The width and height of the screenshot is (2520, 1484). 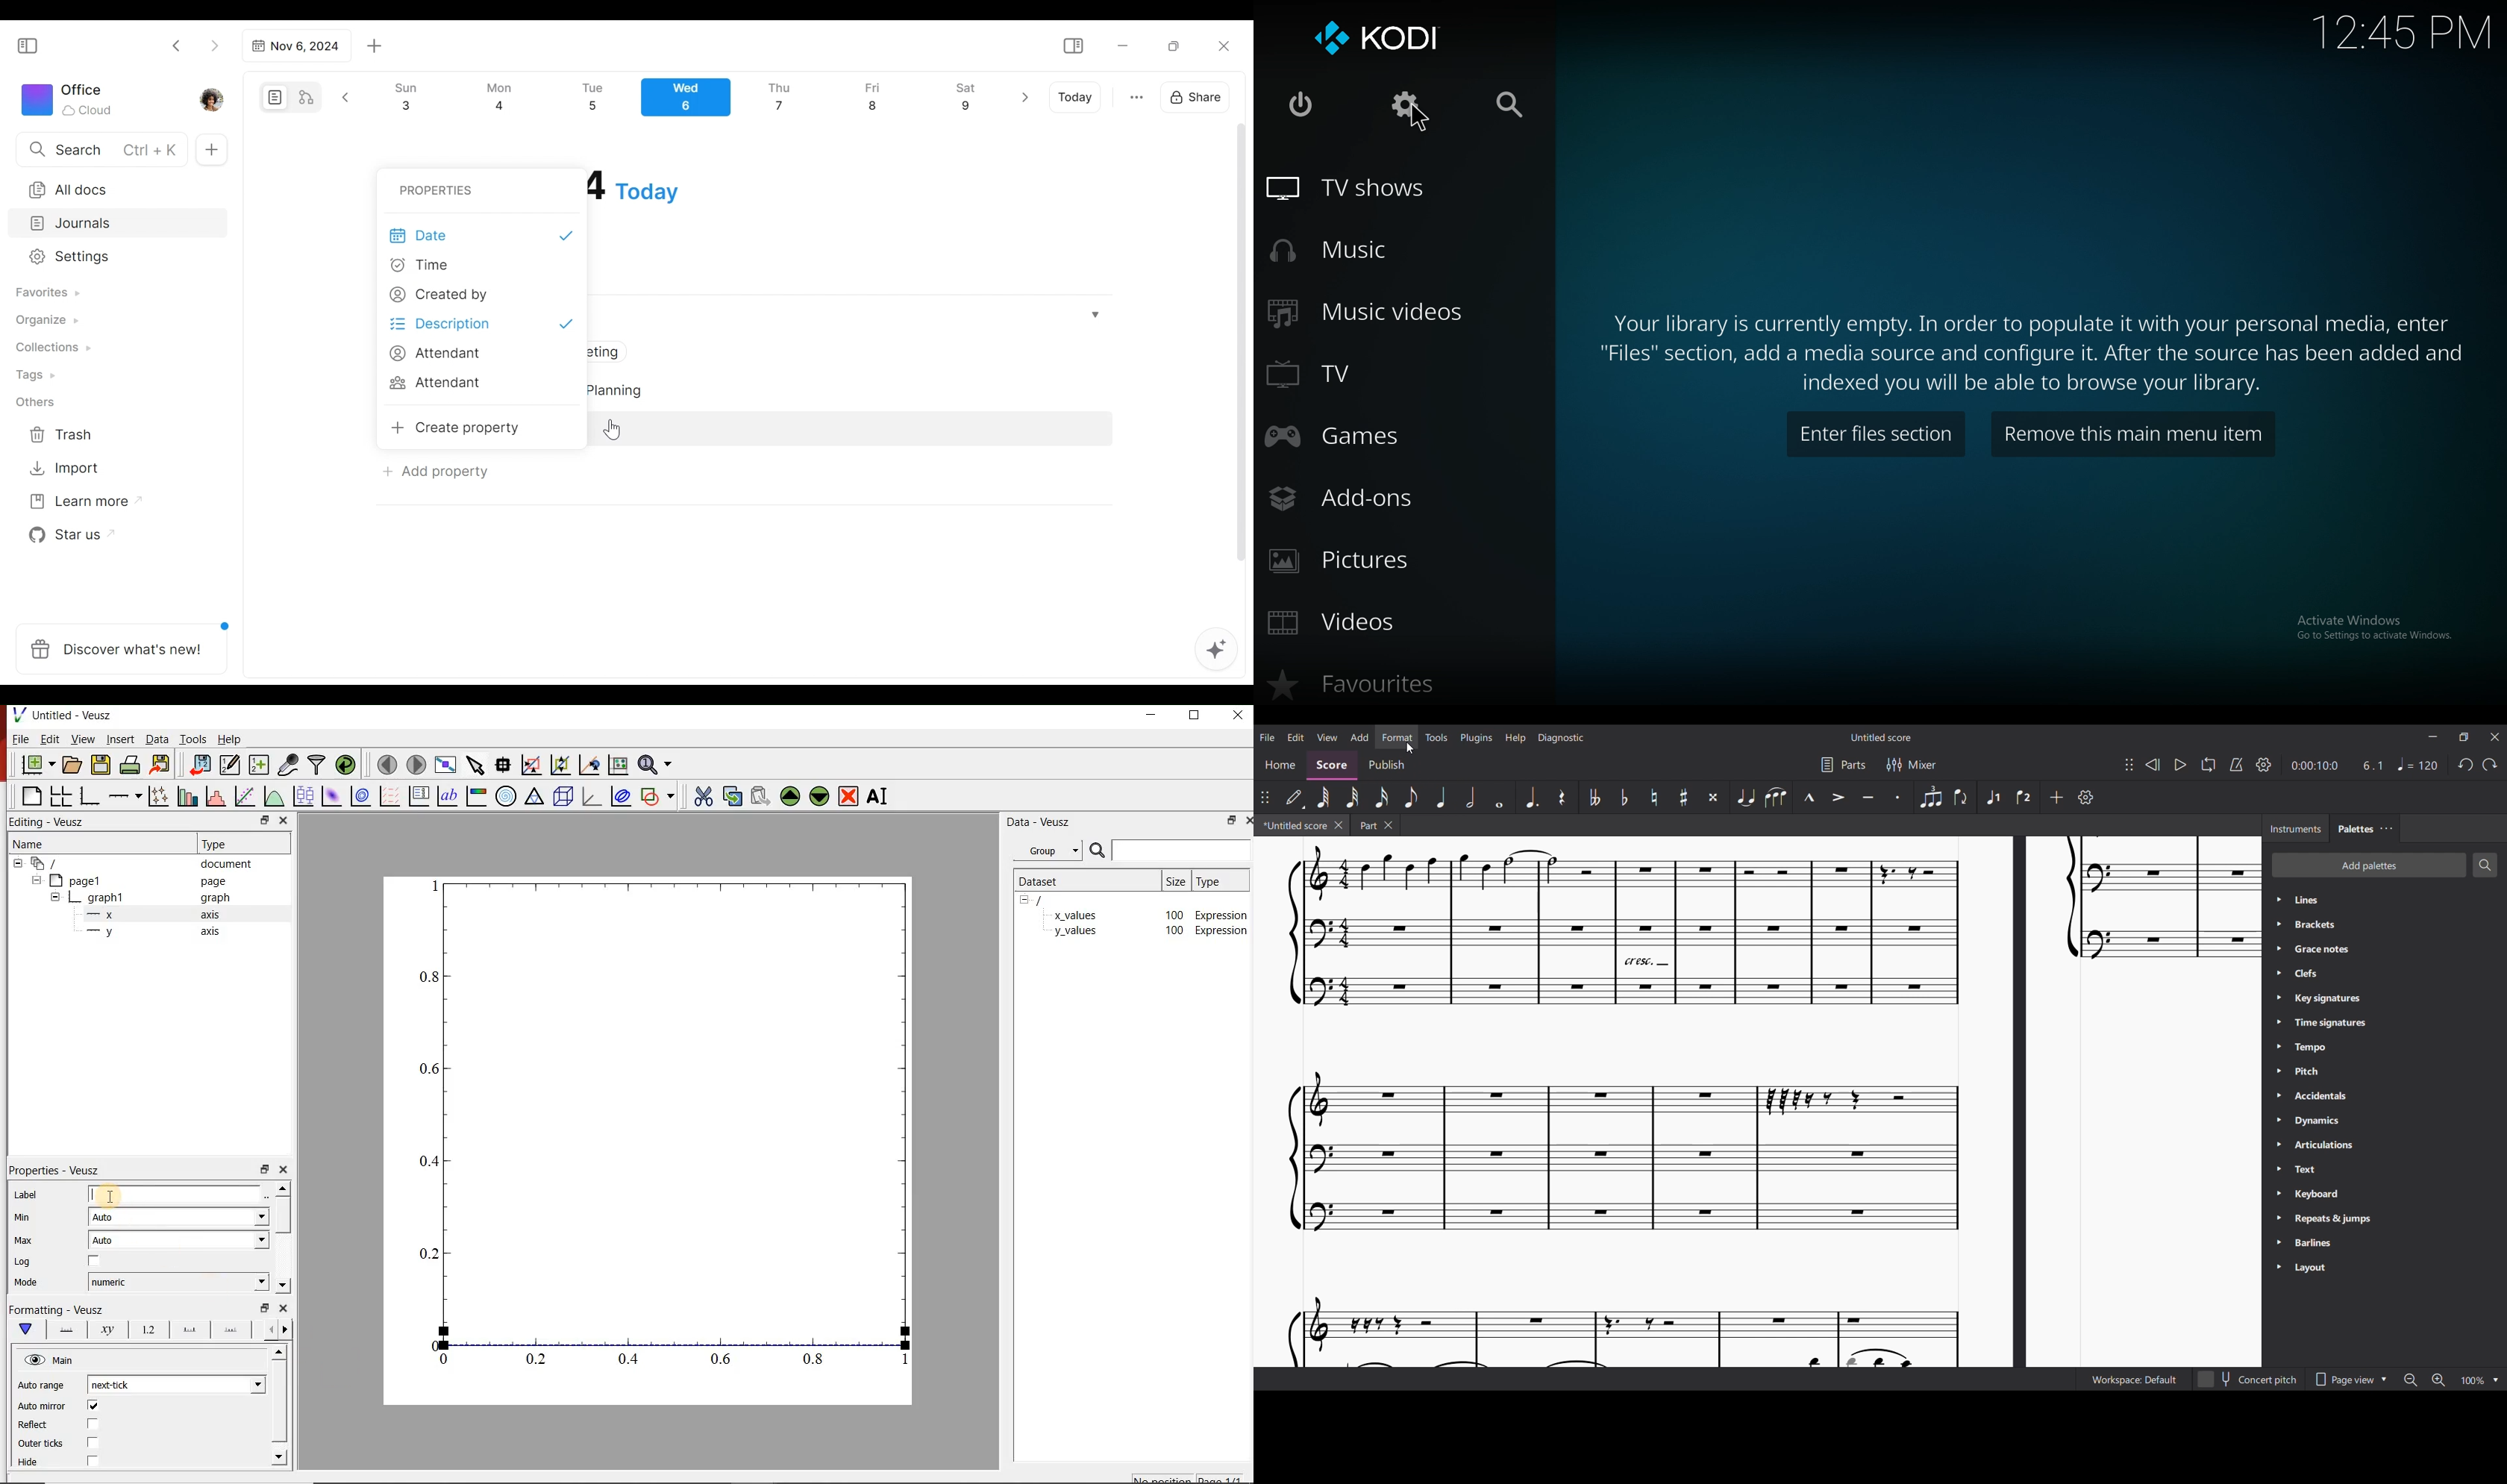 I want to click on Default, so click(x=1295, y=798).